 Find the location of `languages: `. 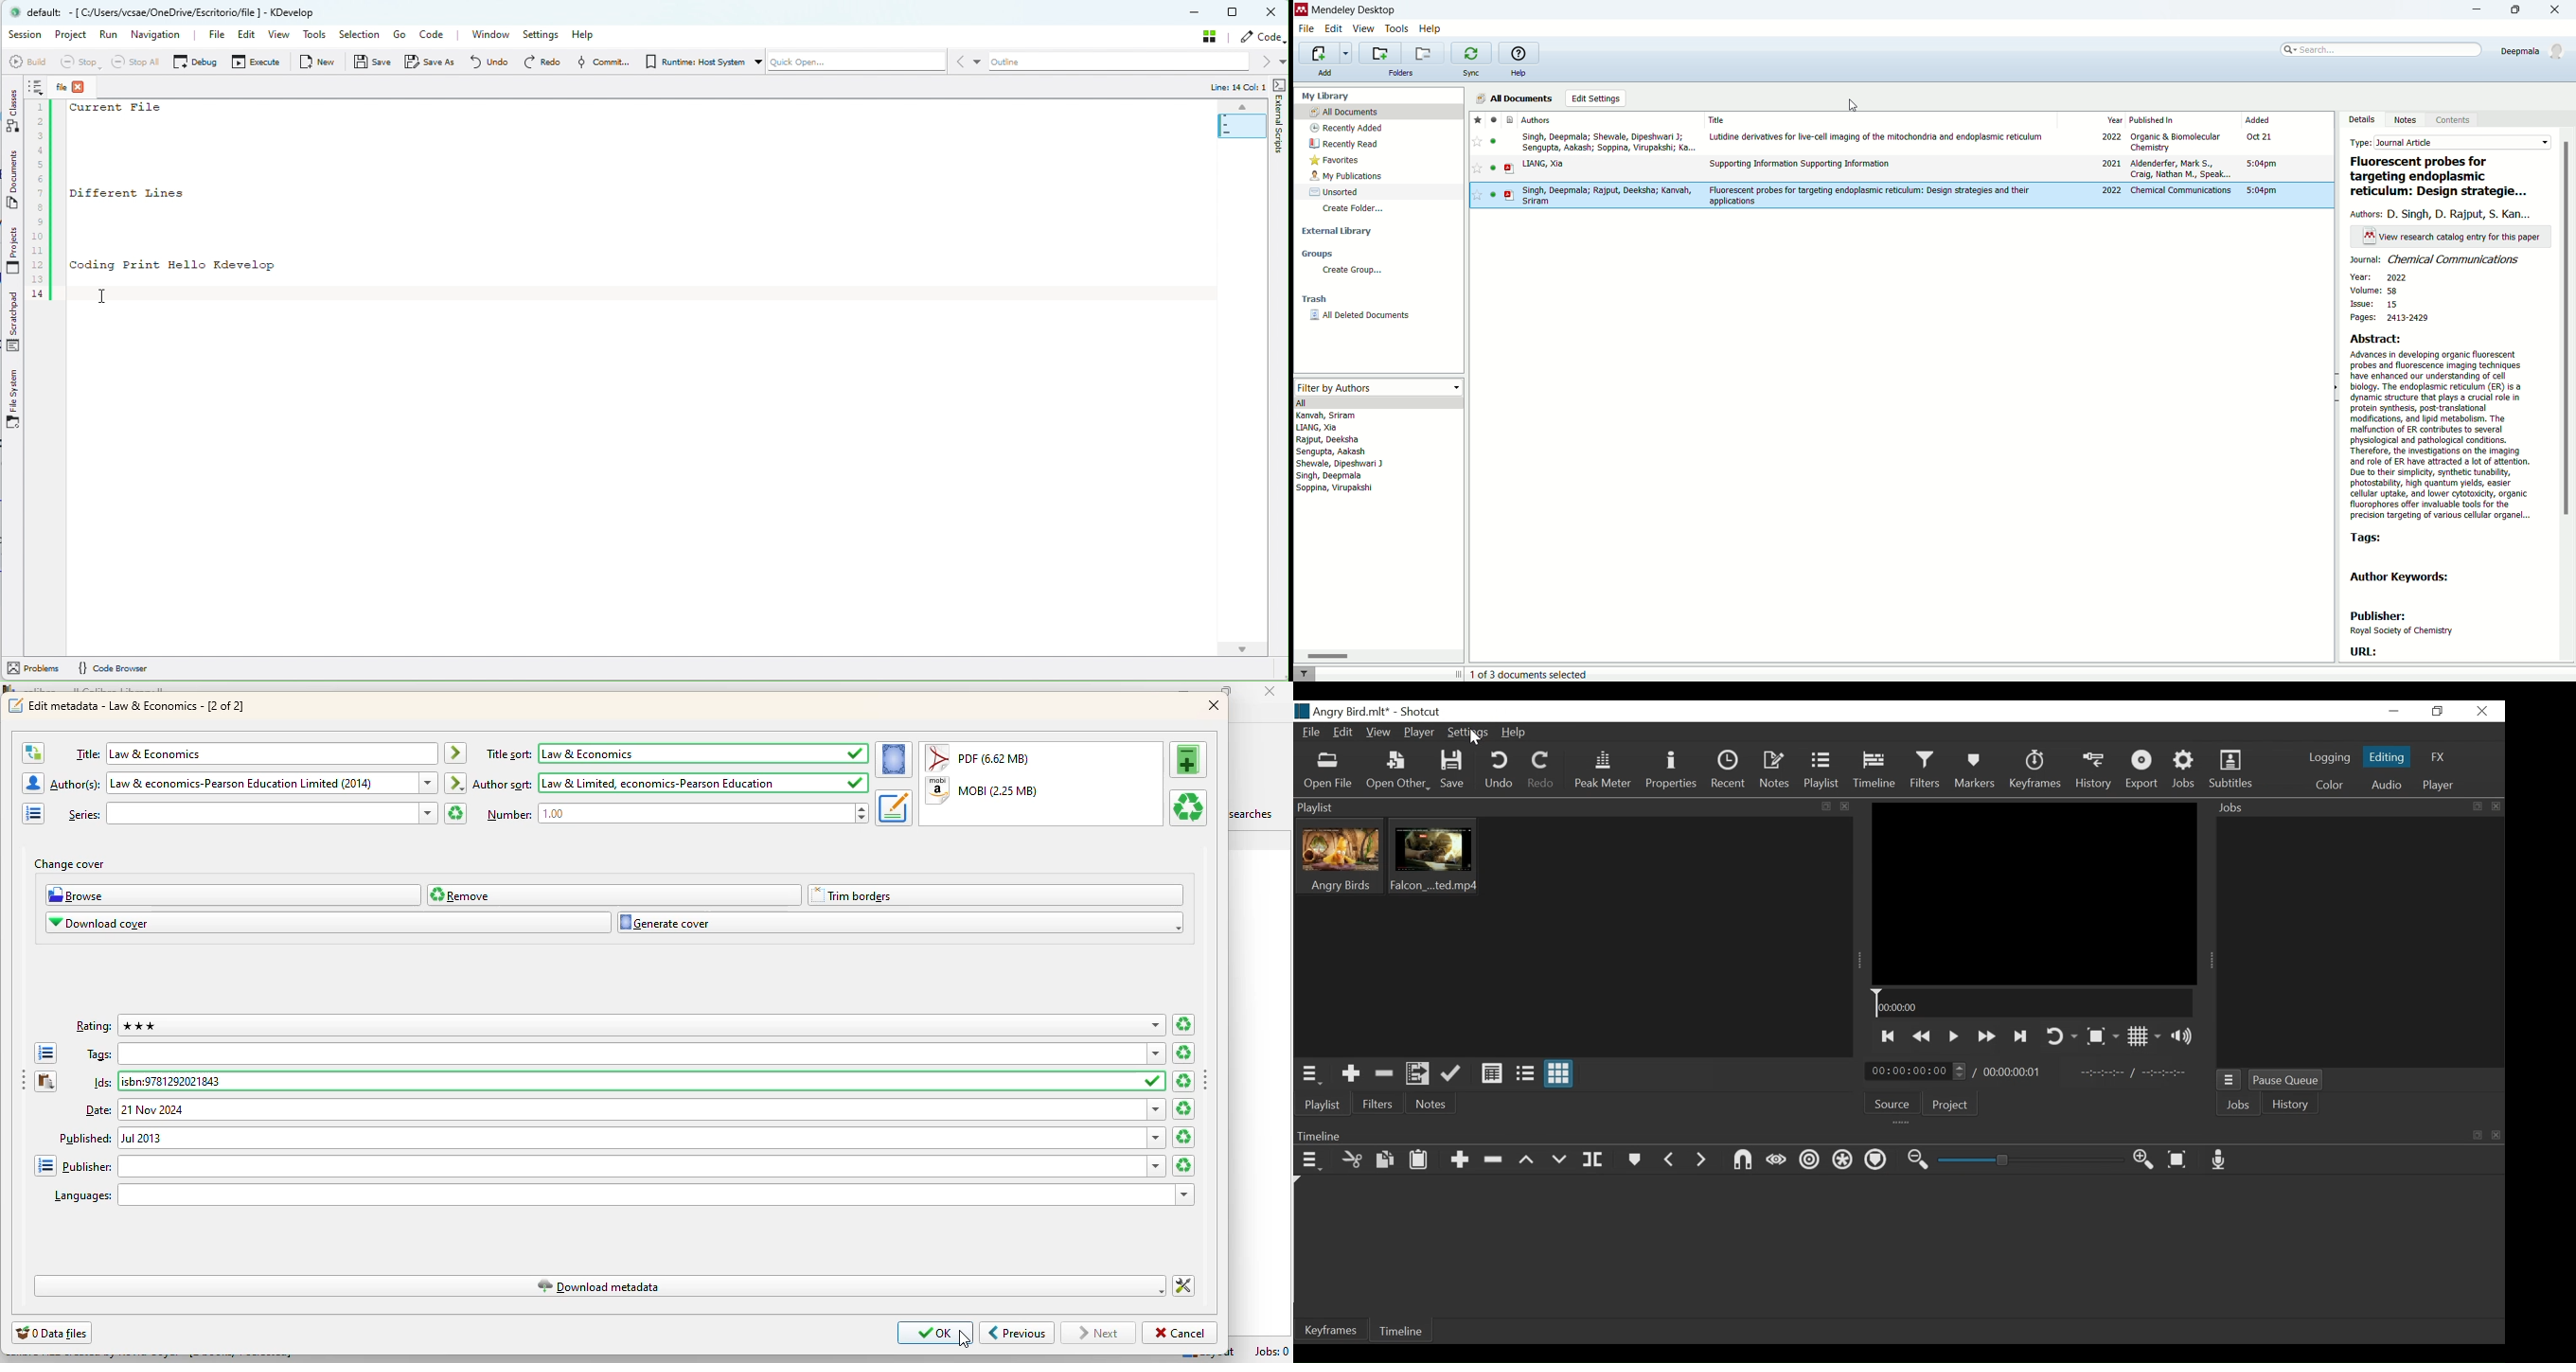

languages:  is located at coordinates (622, 1195).